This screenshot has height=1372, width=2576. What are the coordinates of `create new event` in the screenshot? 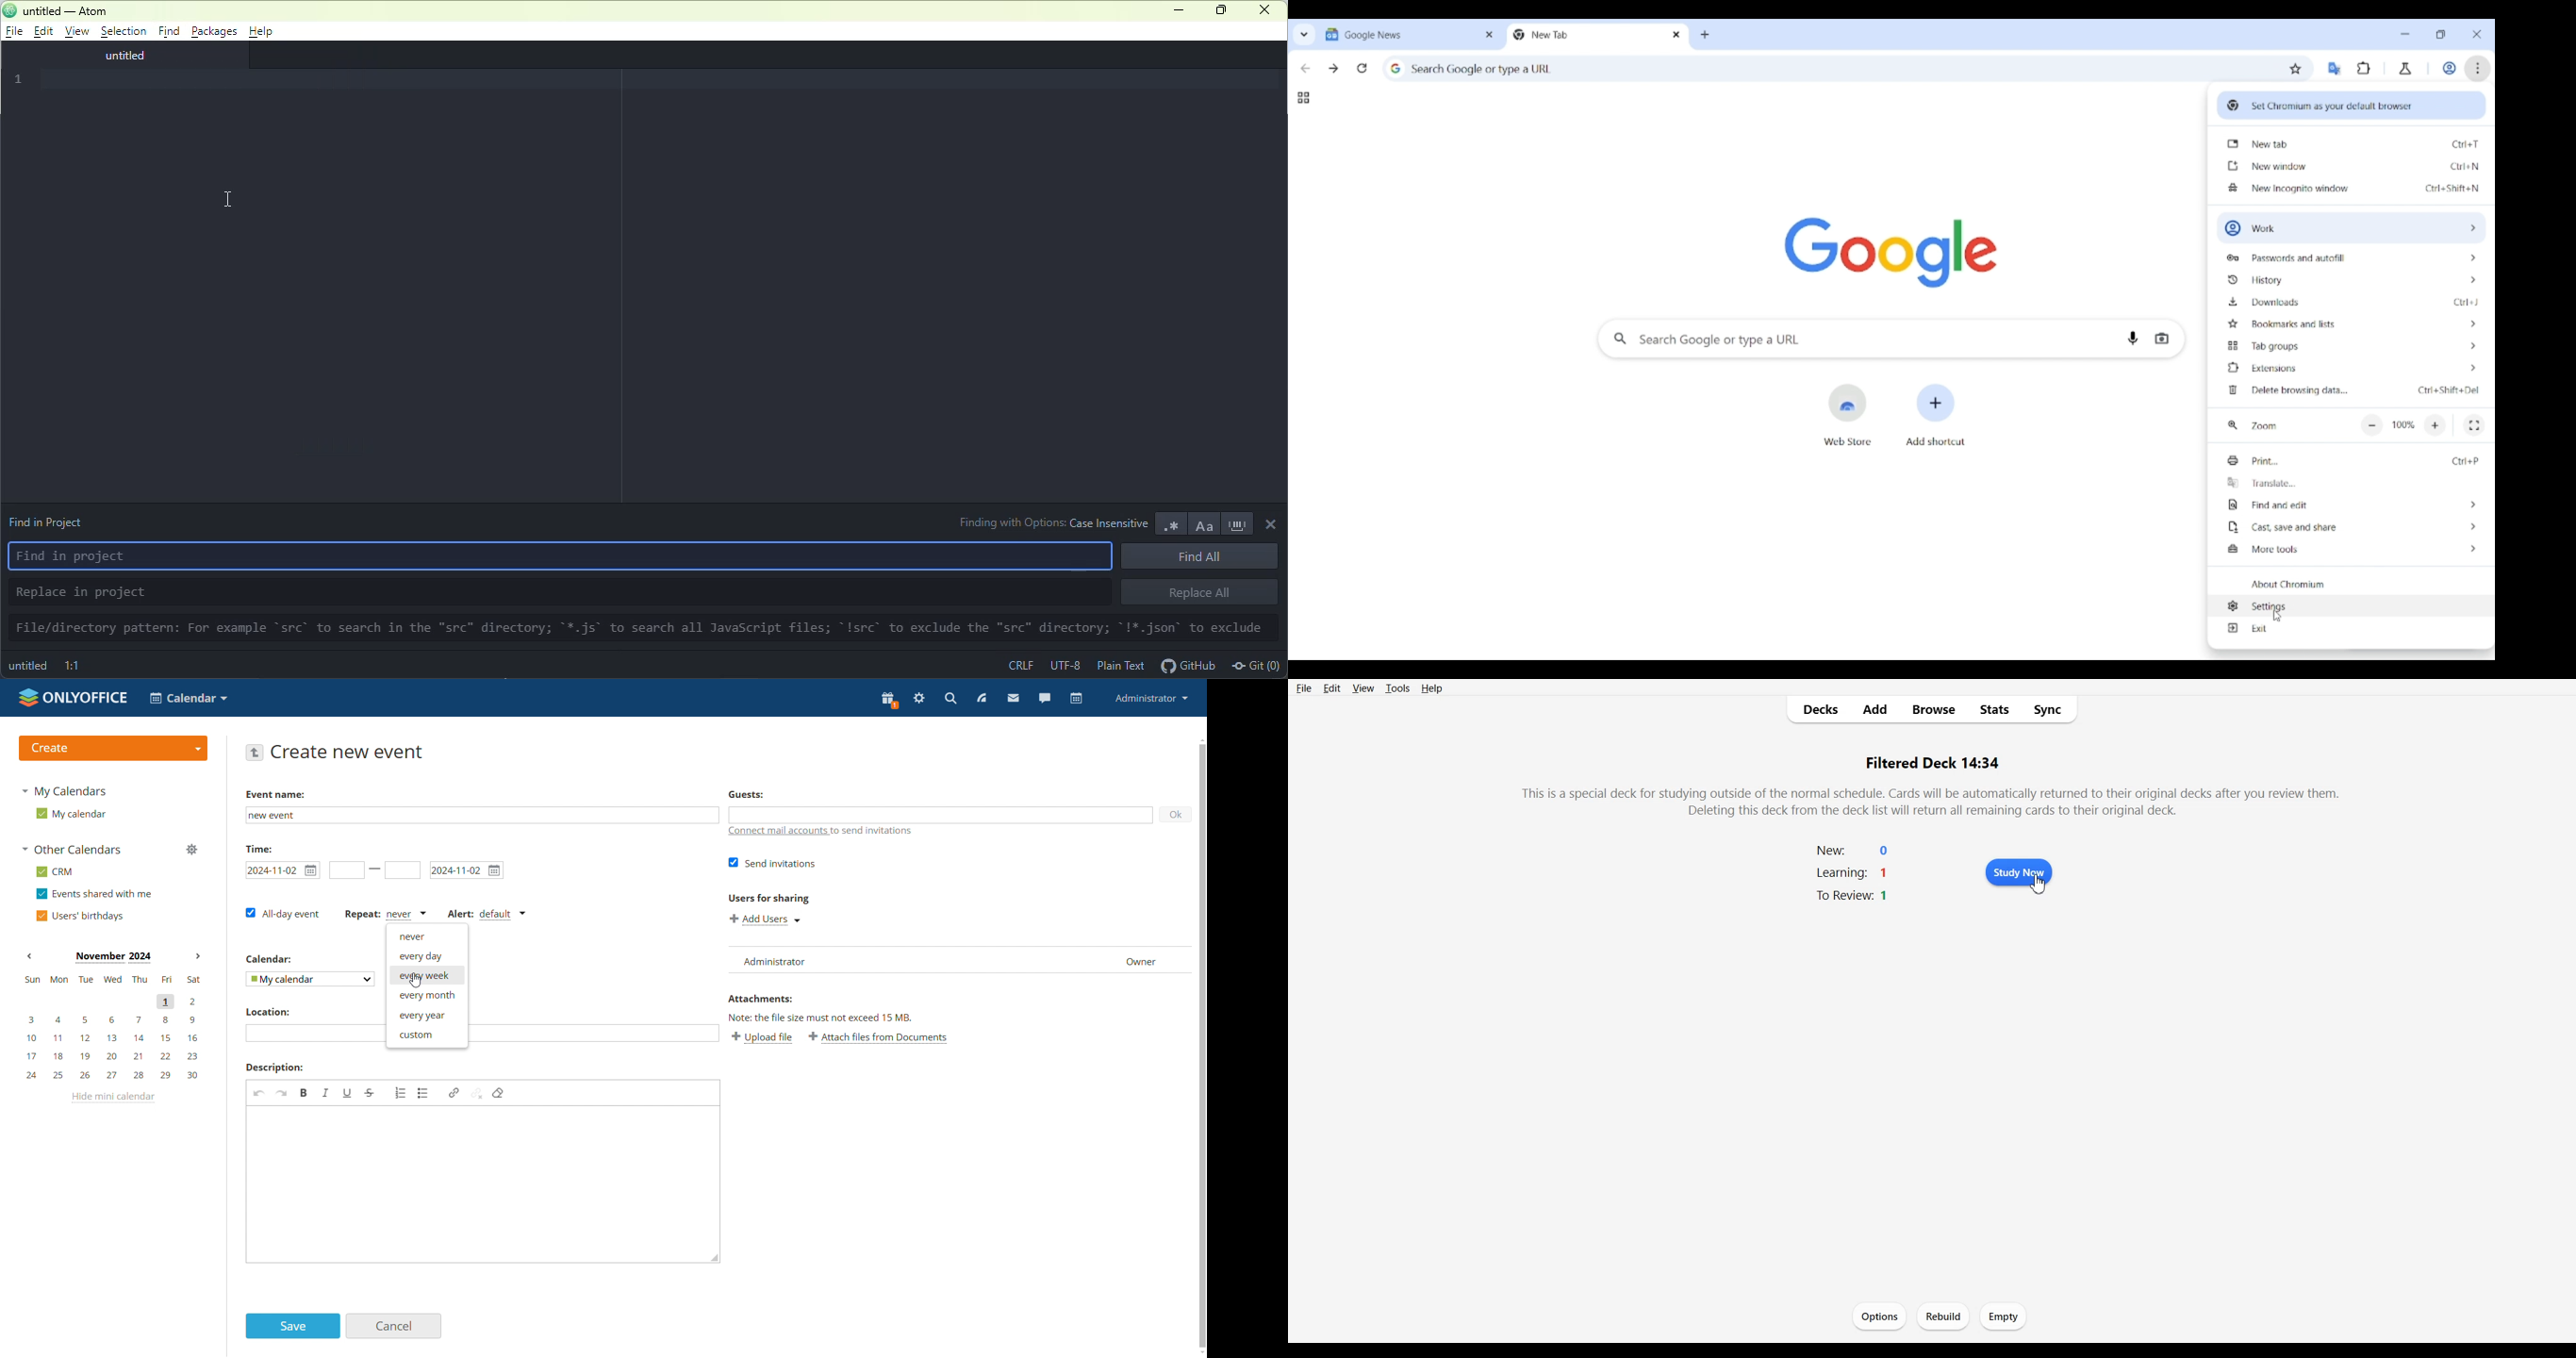 It's located at (349, 751).